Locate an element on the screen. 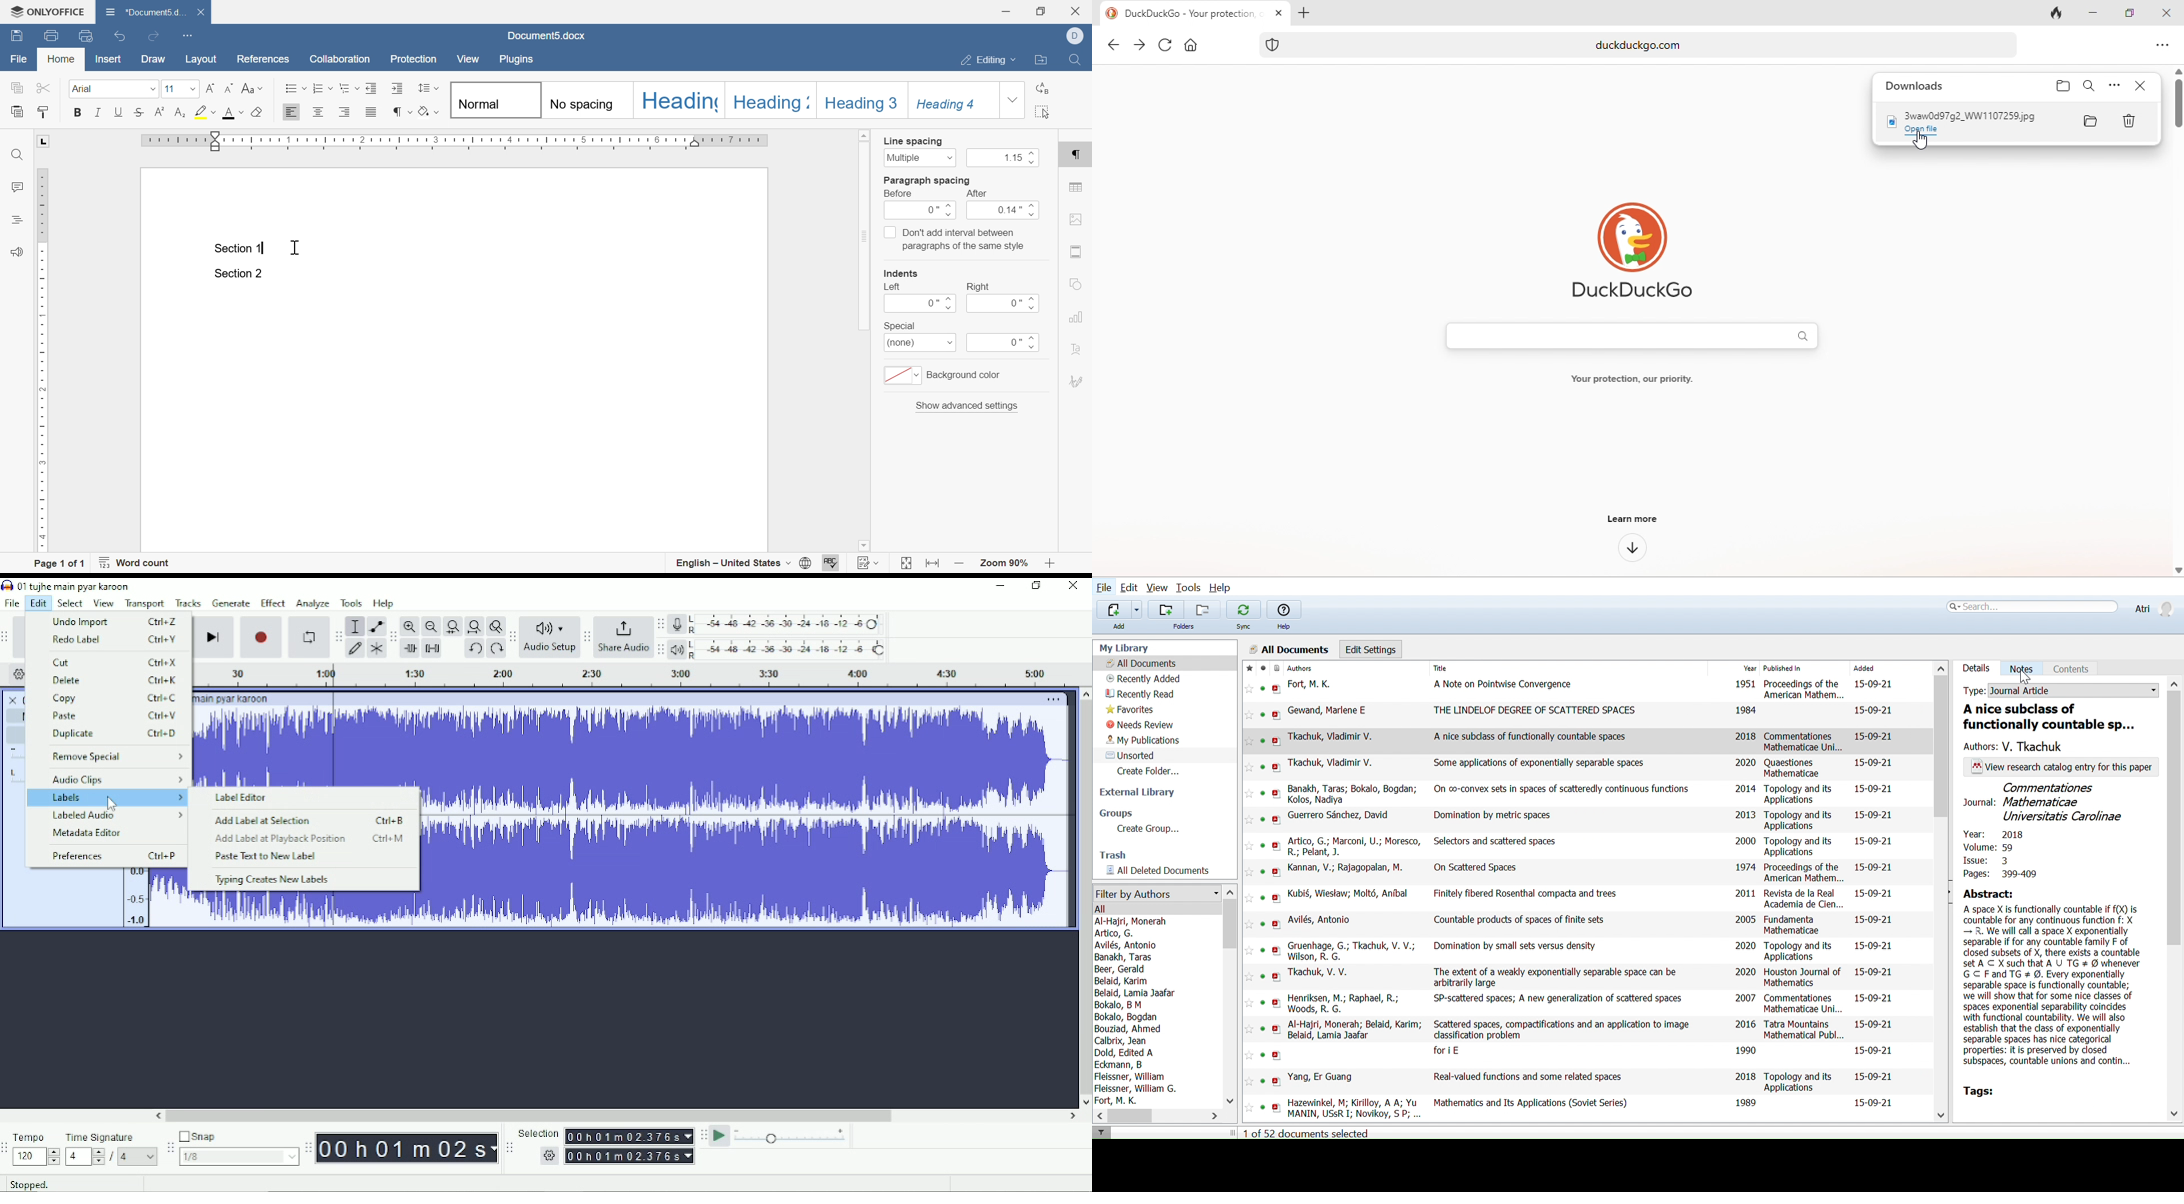 This screenshot has height=1204, width=2184. delete is located at coordinates (2132, 122).